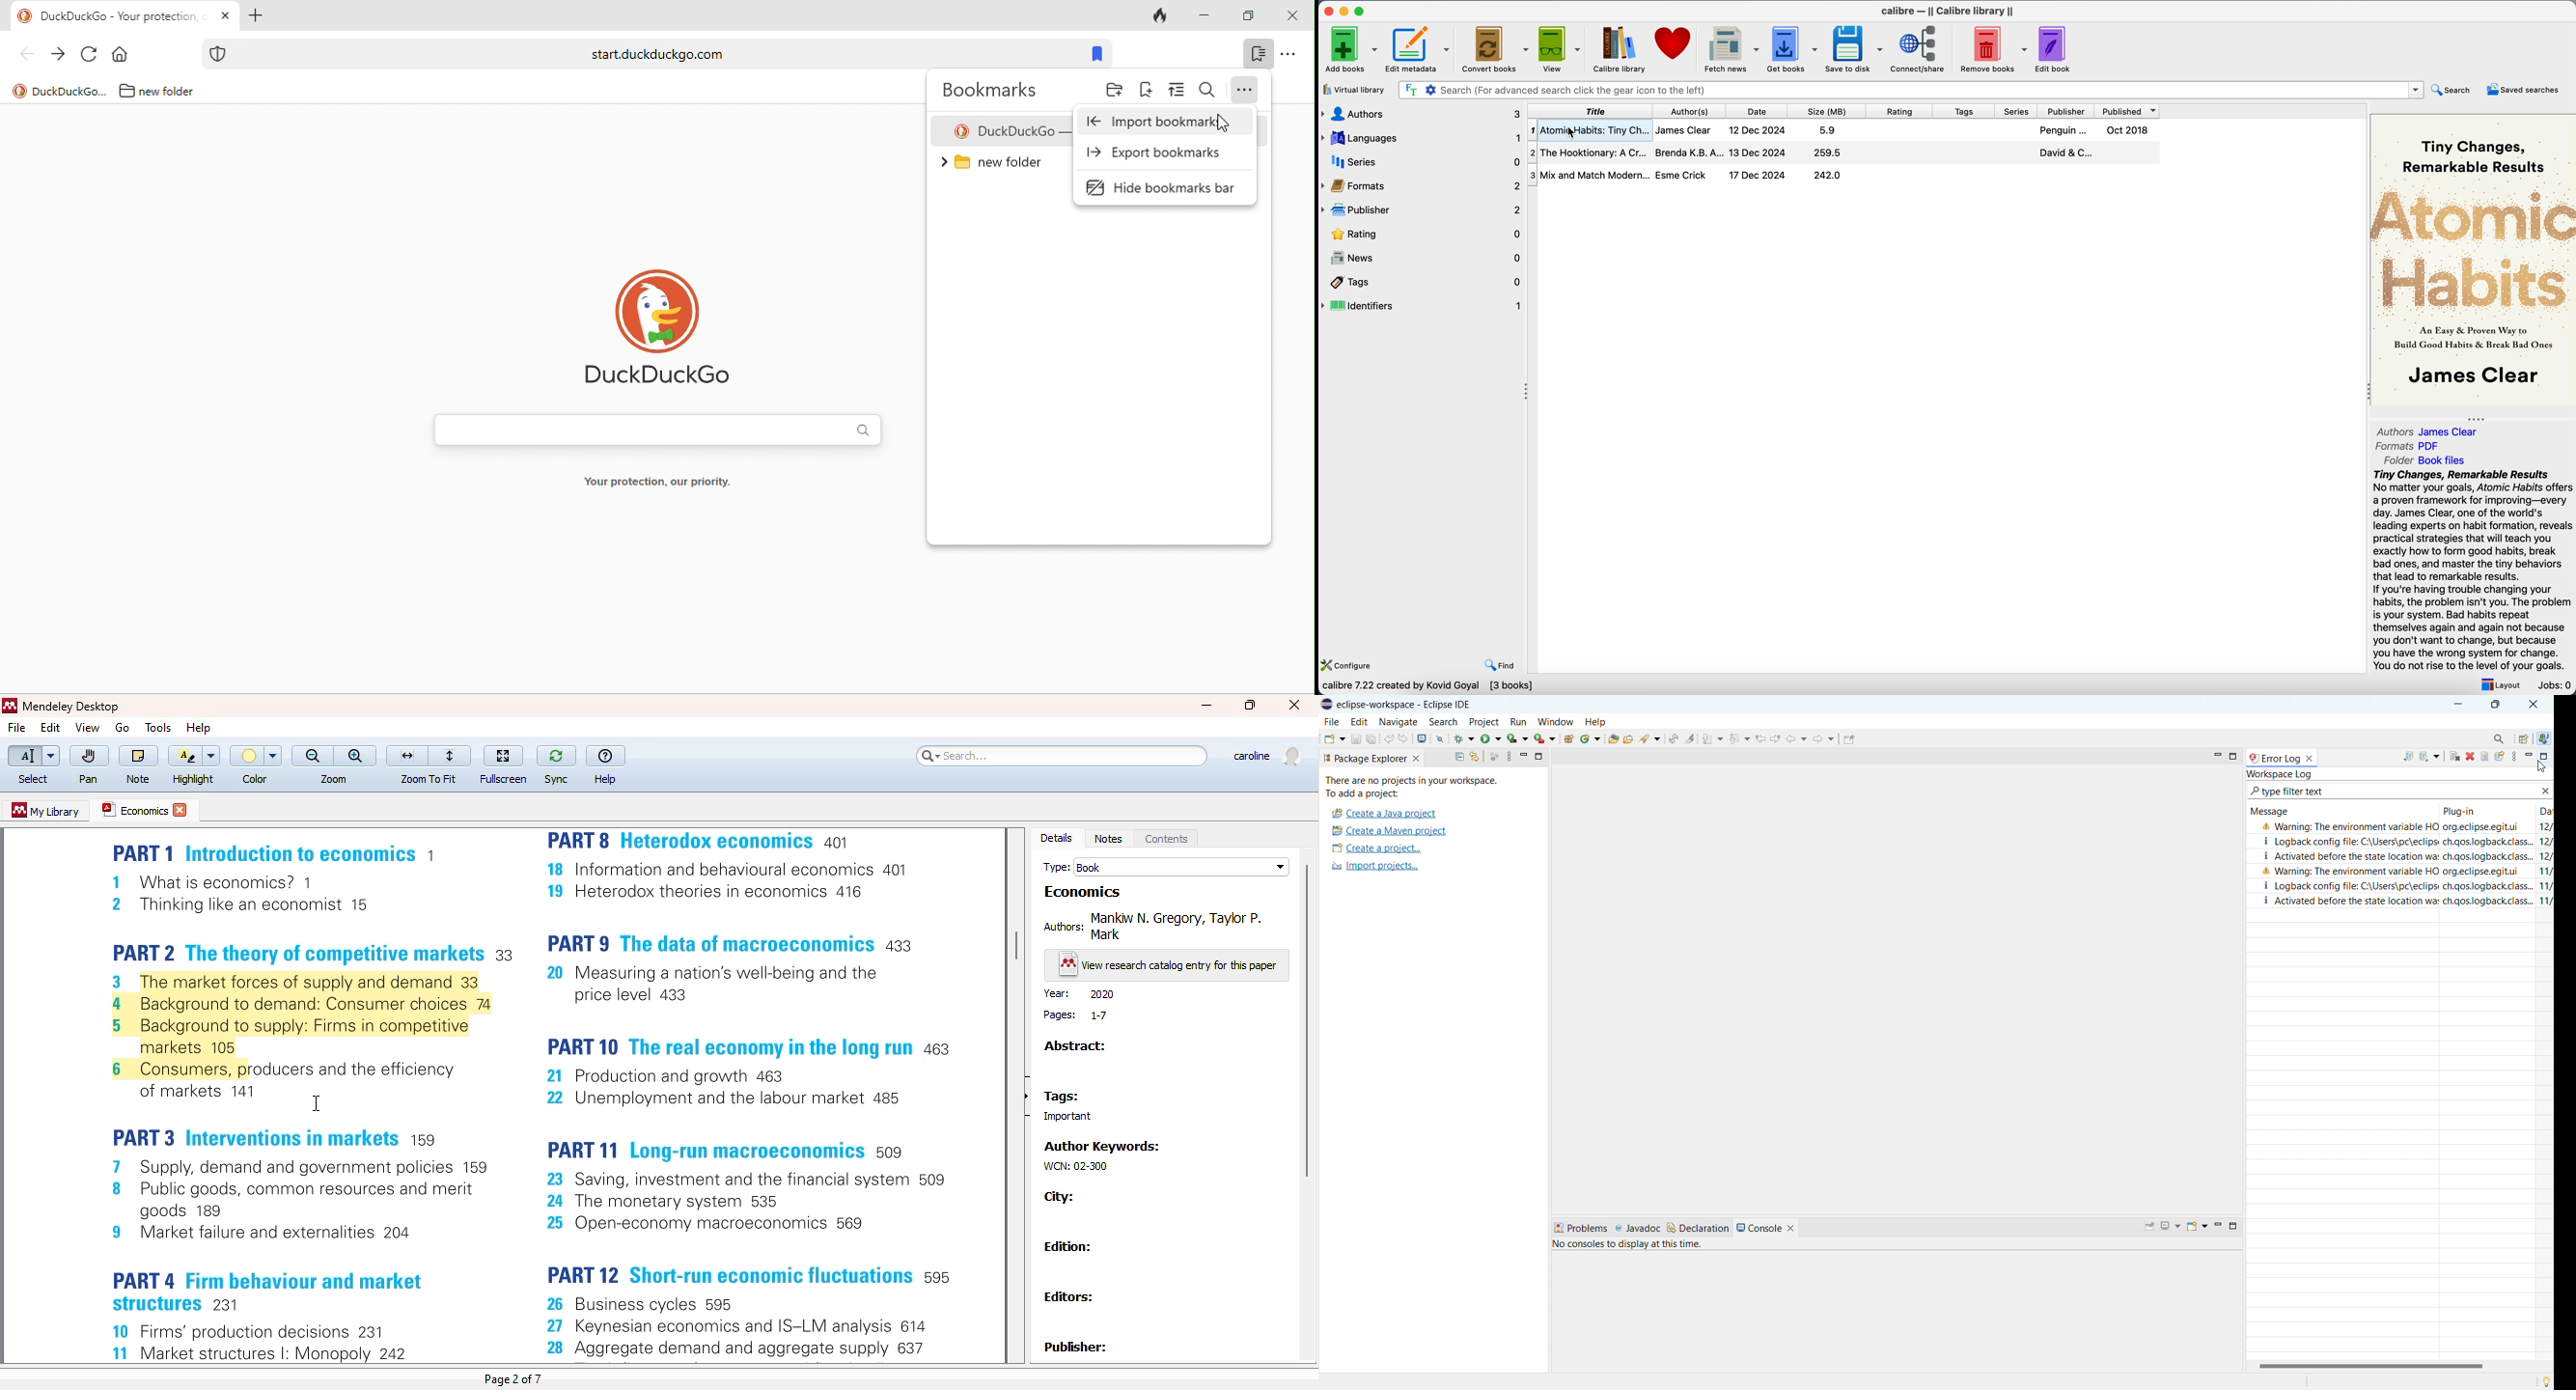  I want to click on view, so click(87, 727).